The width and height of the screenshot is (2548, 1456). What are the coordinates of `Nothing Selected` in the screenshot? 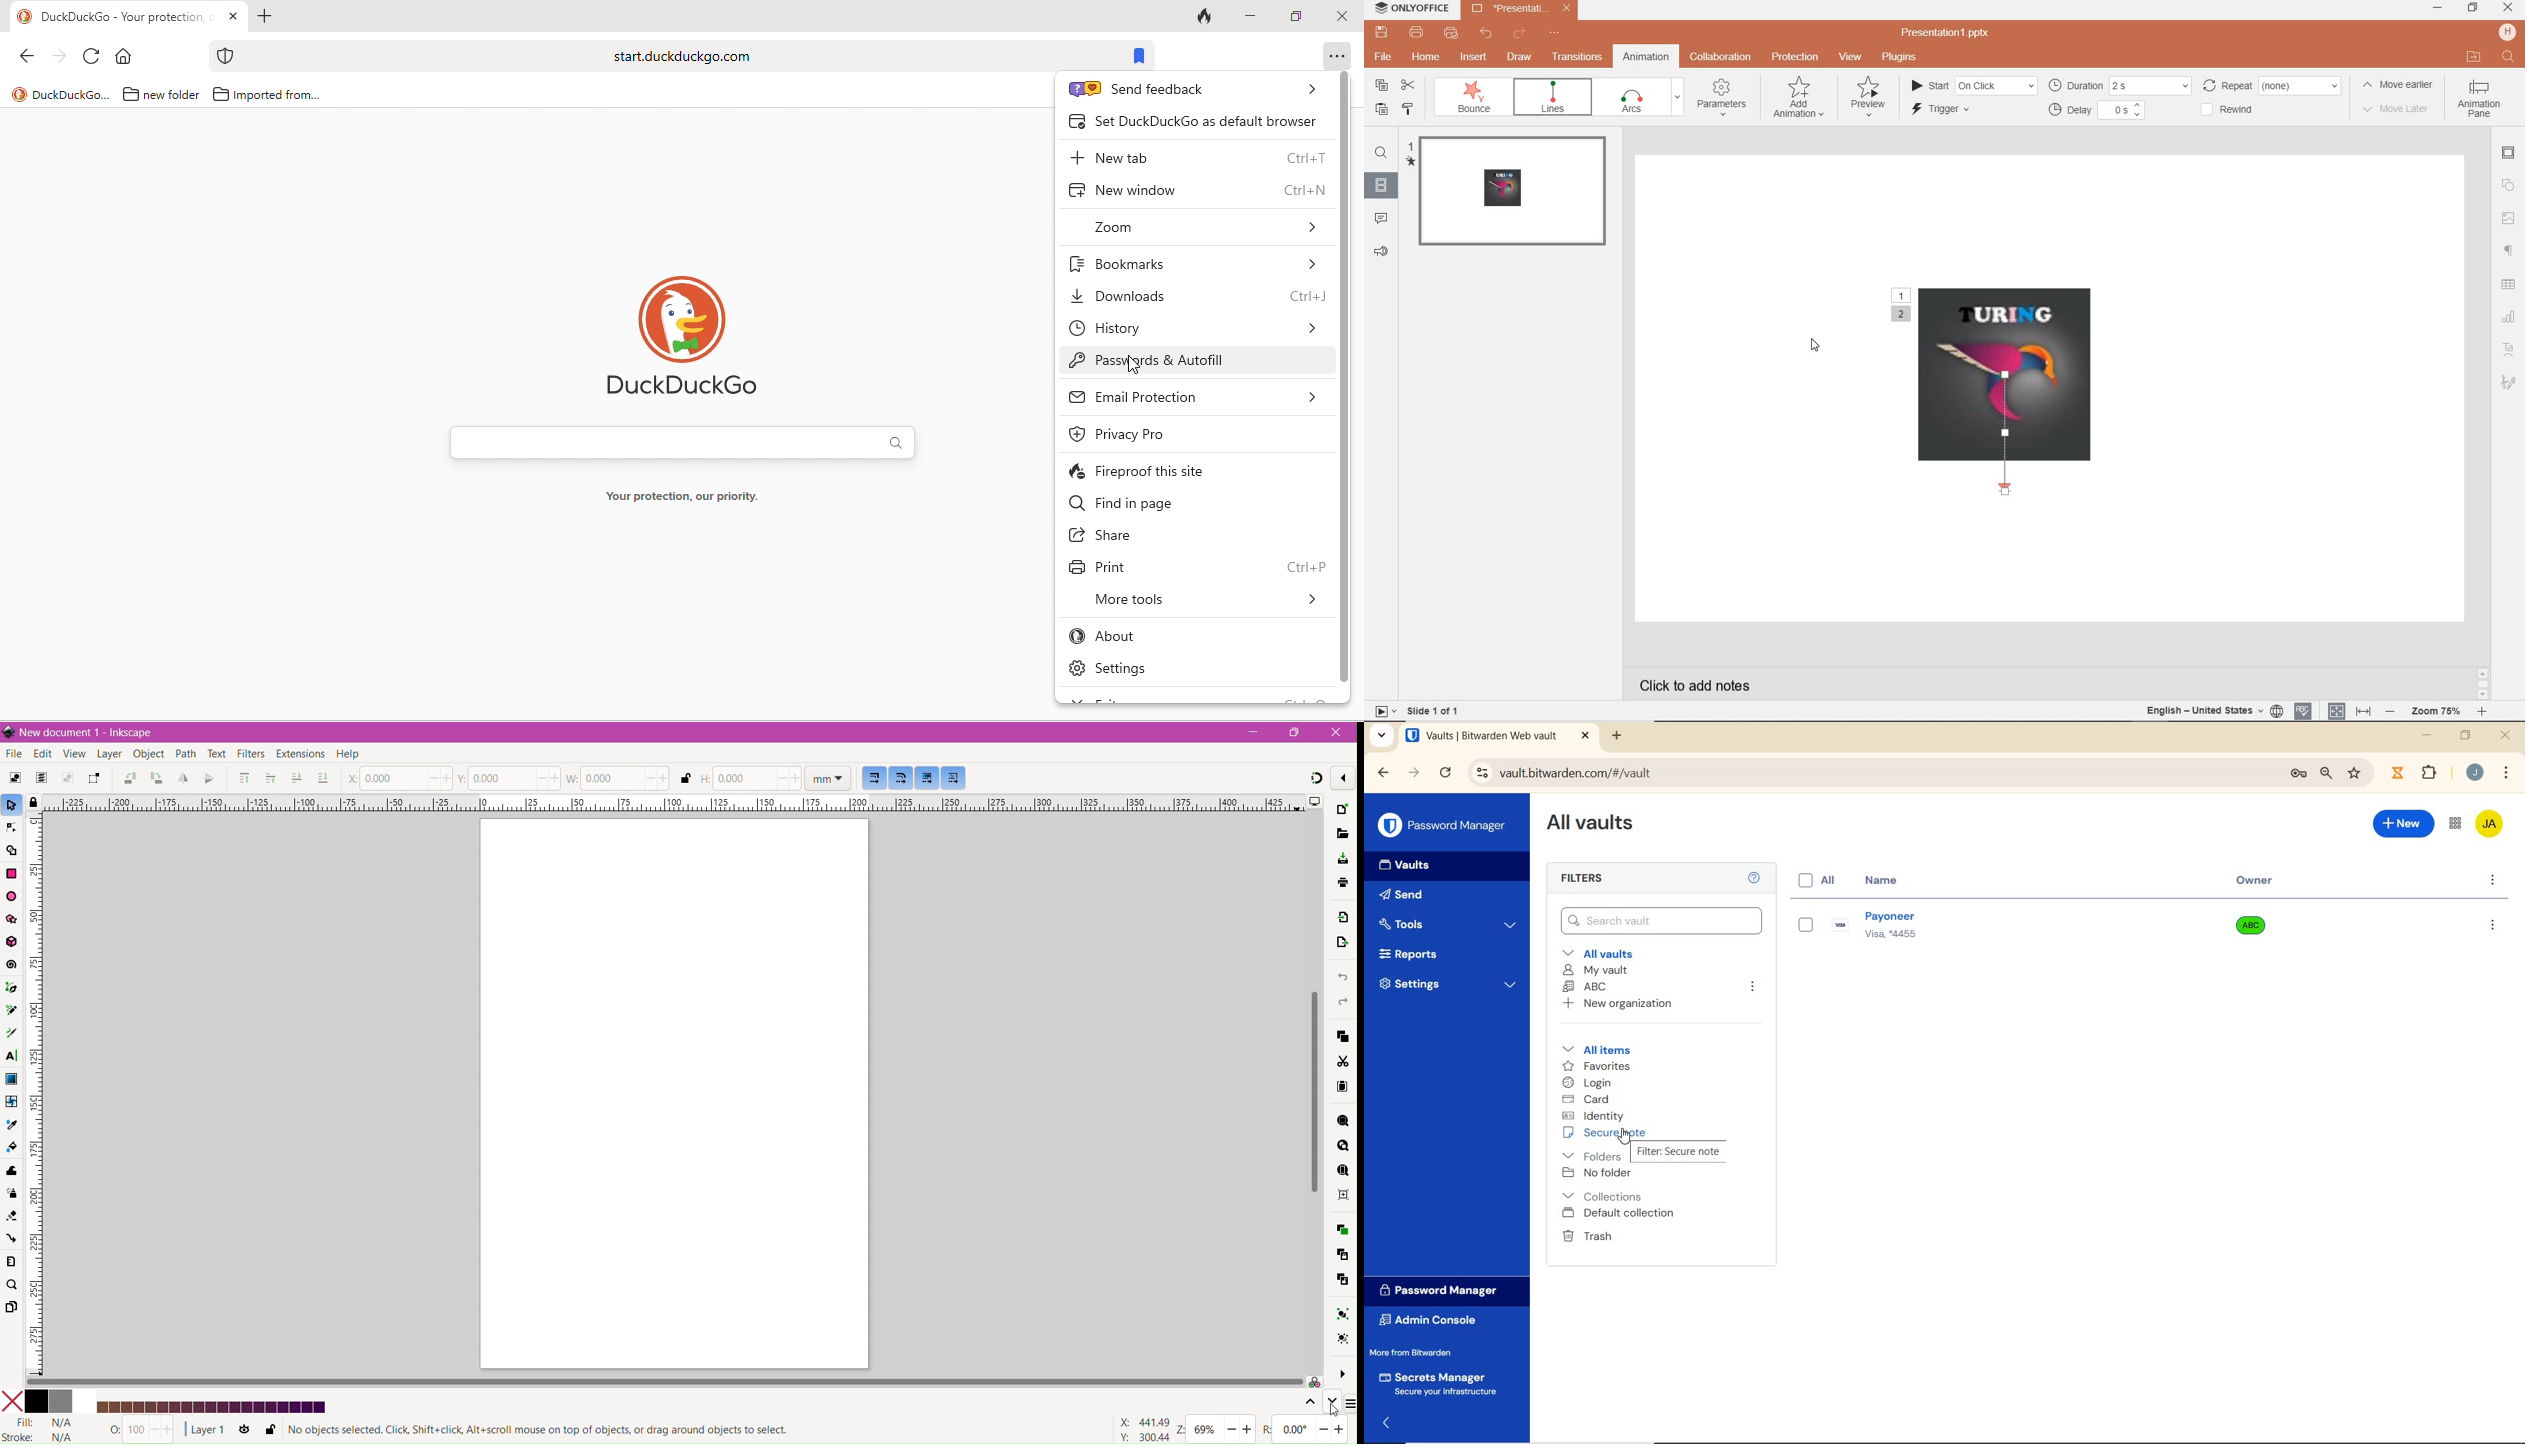 It's located at (136, 1431).